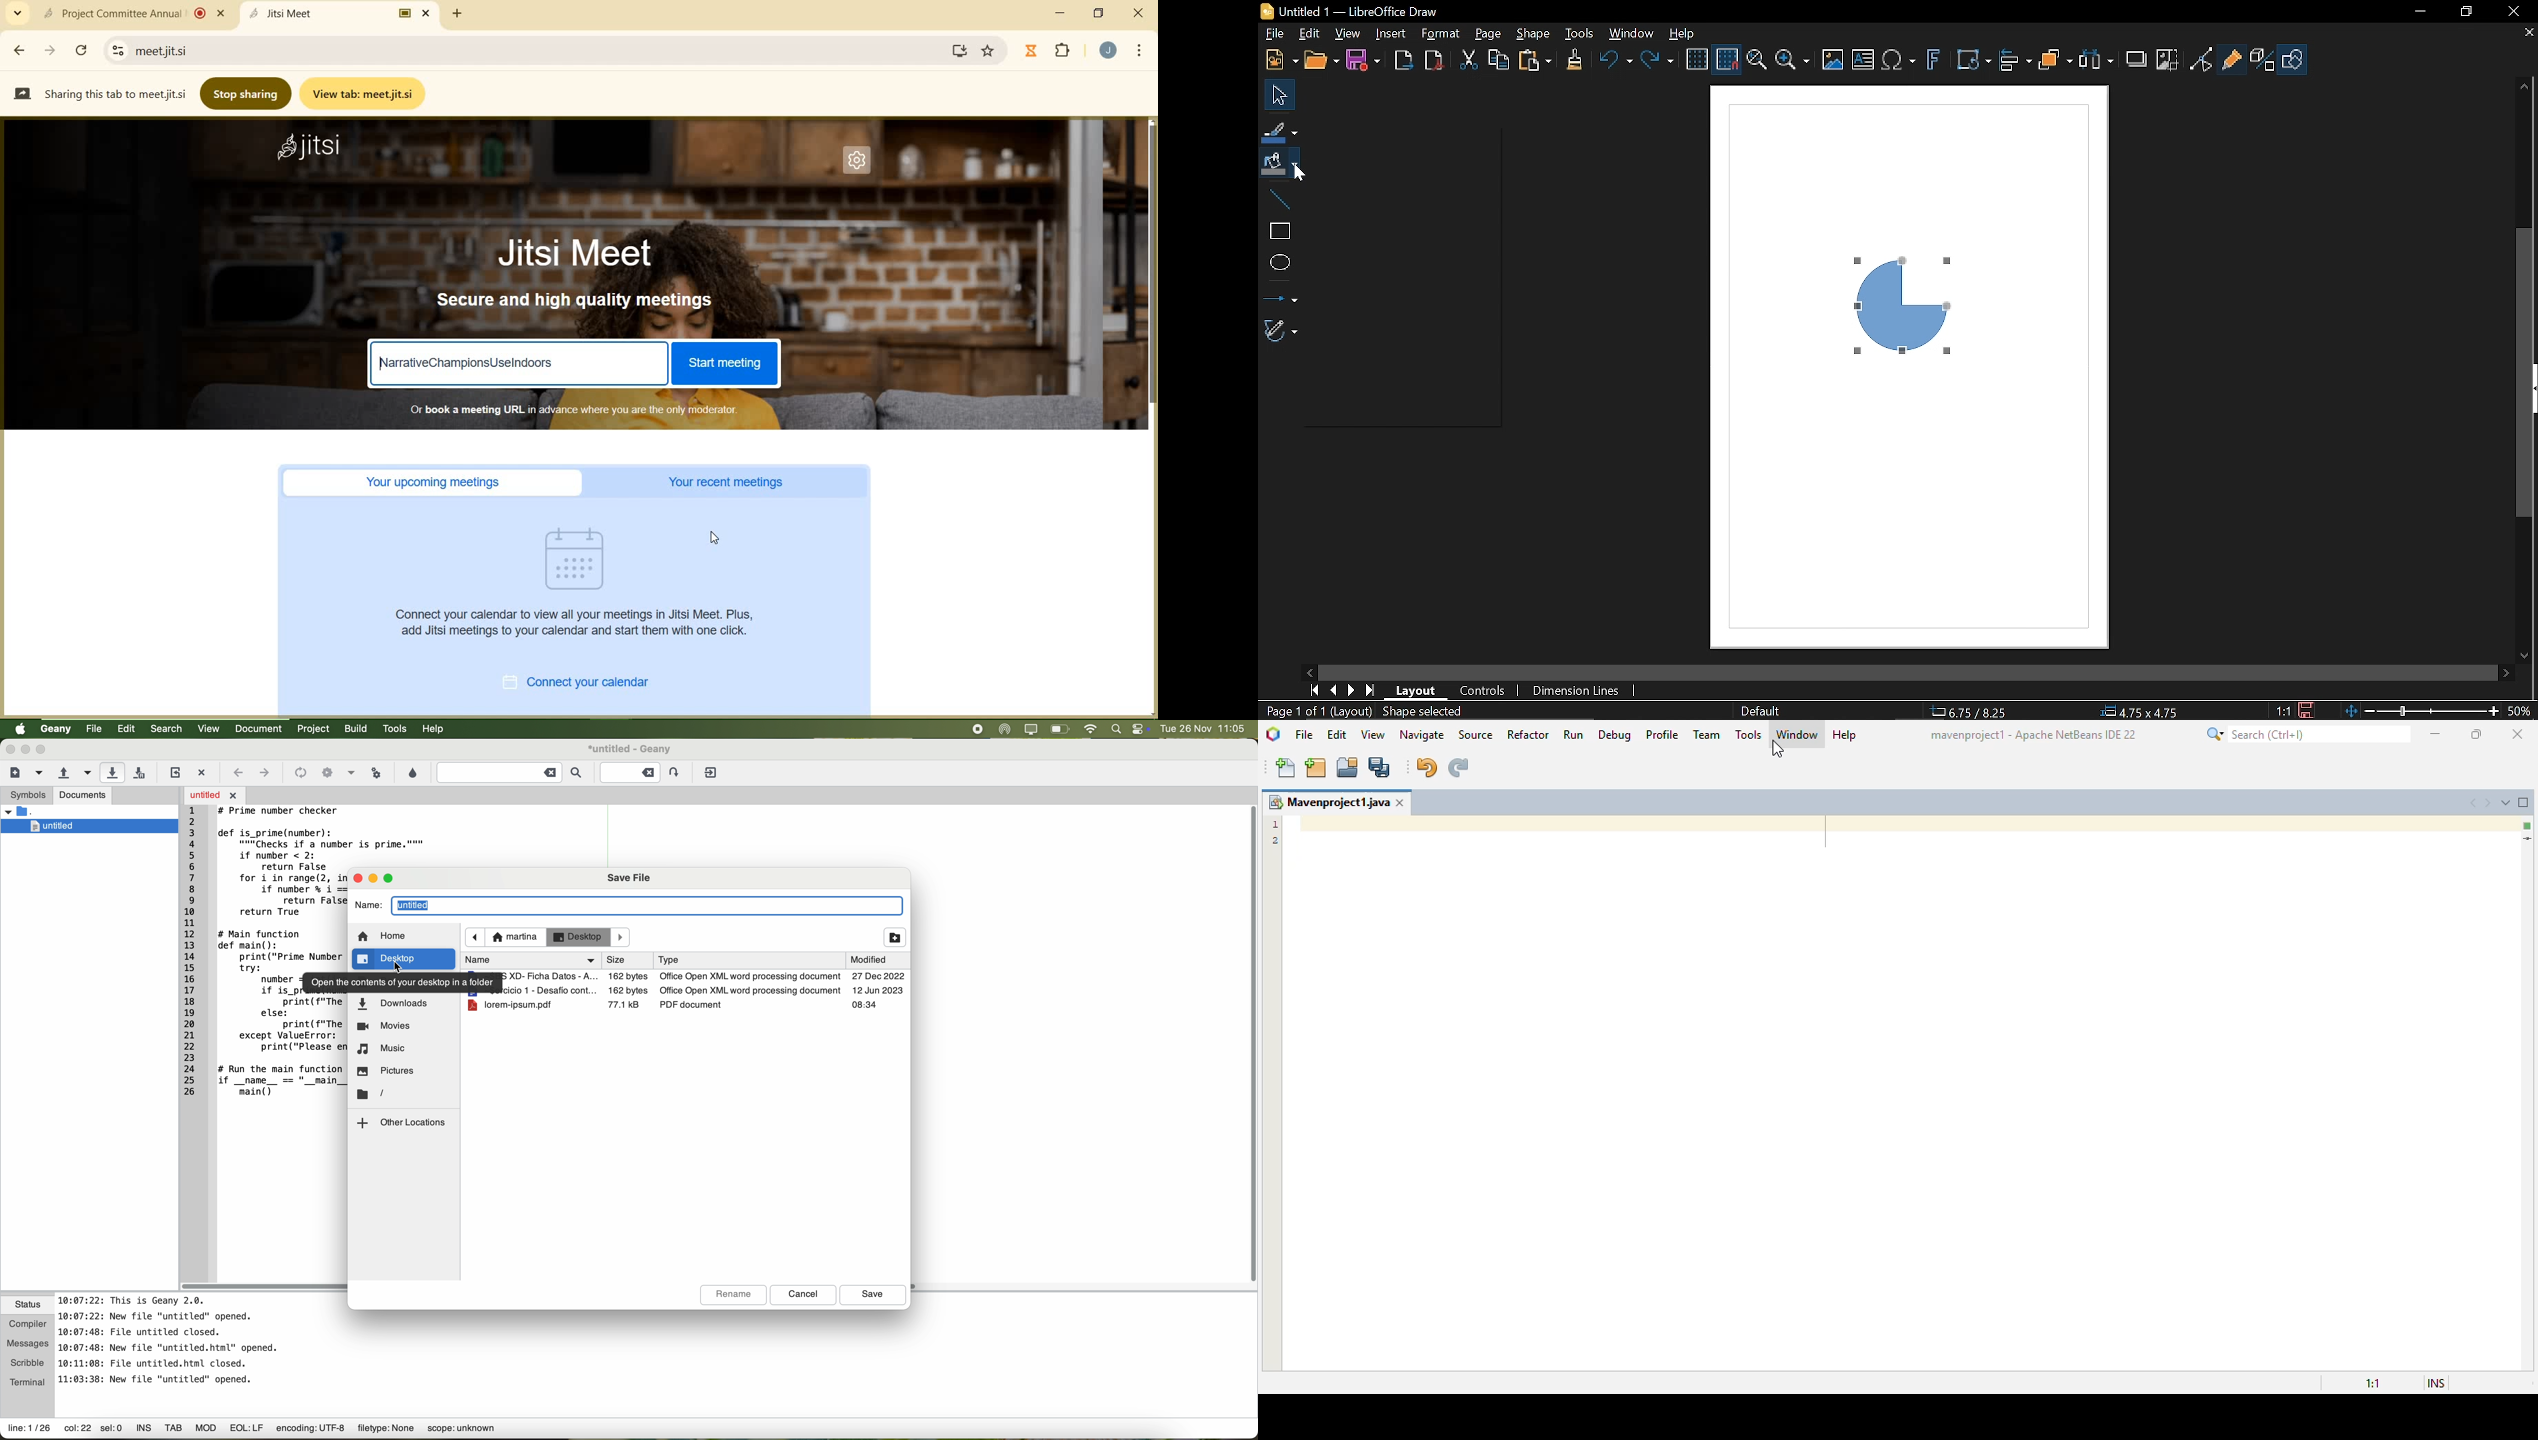  I want to click on 6.75/8.25 (cursor position), so click(1972, 712).